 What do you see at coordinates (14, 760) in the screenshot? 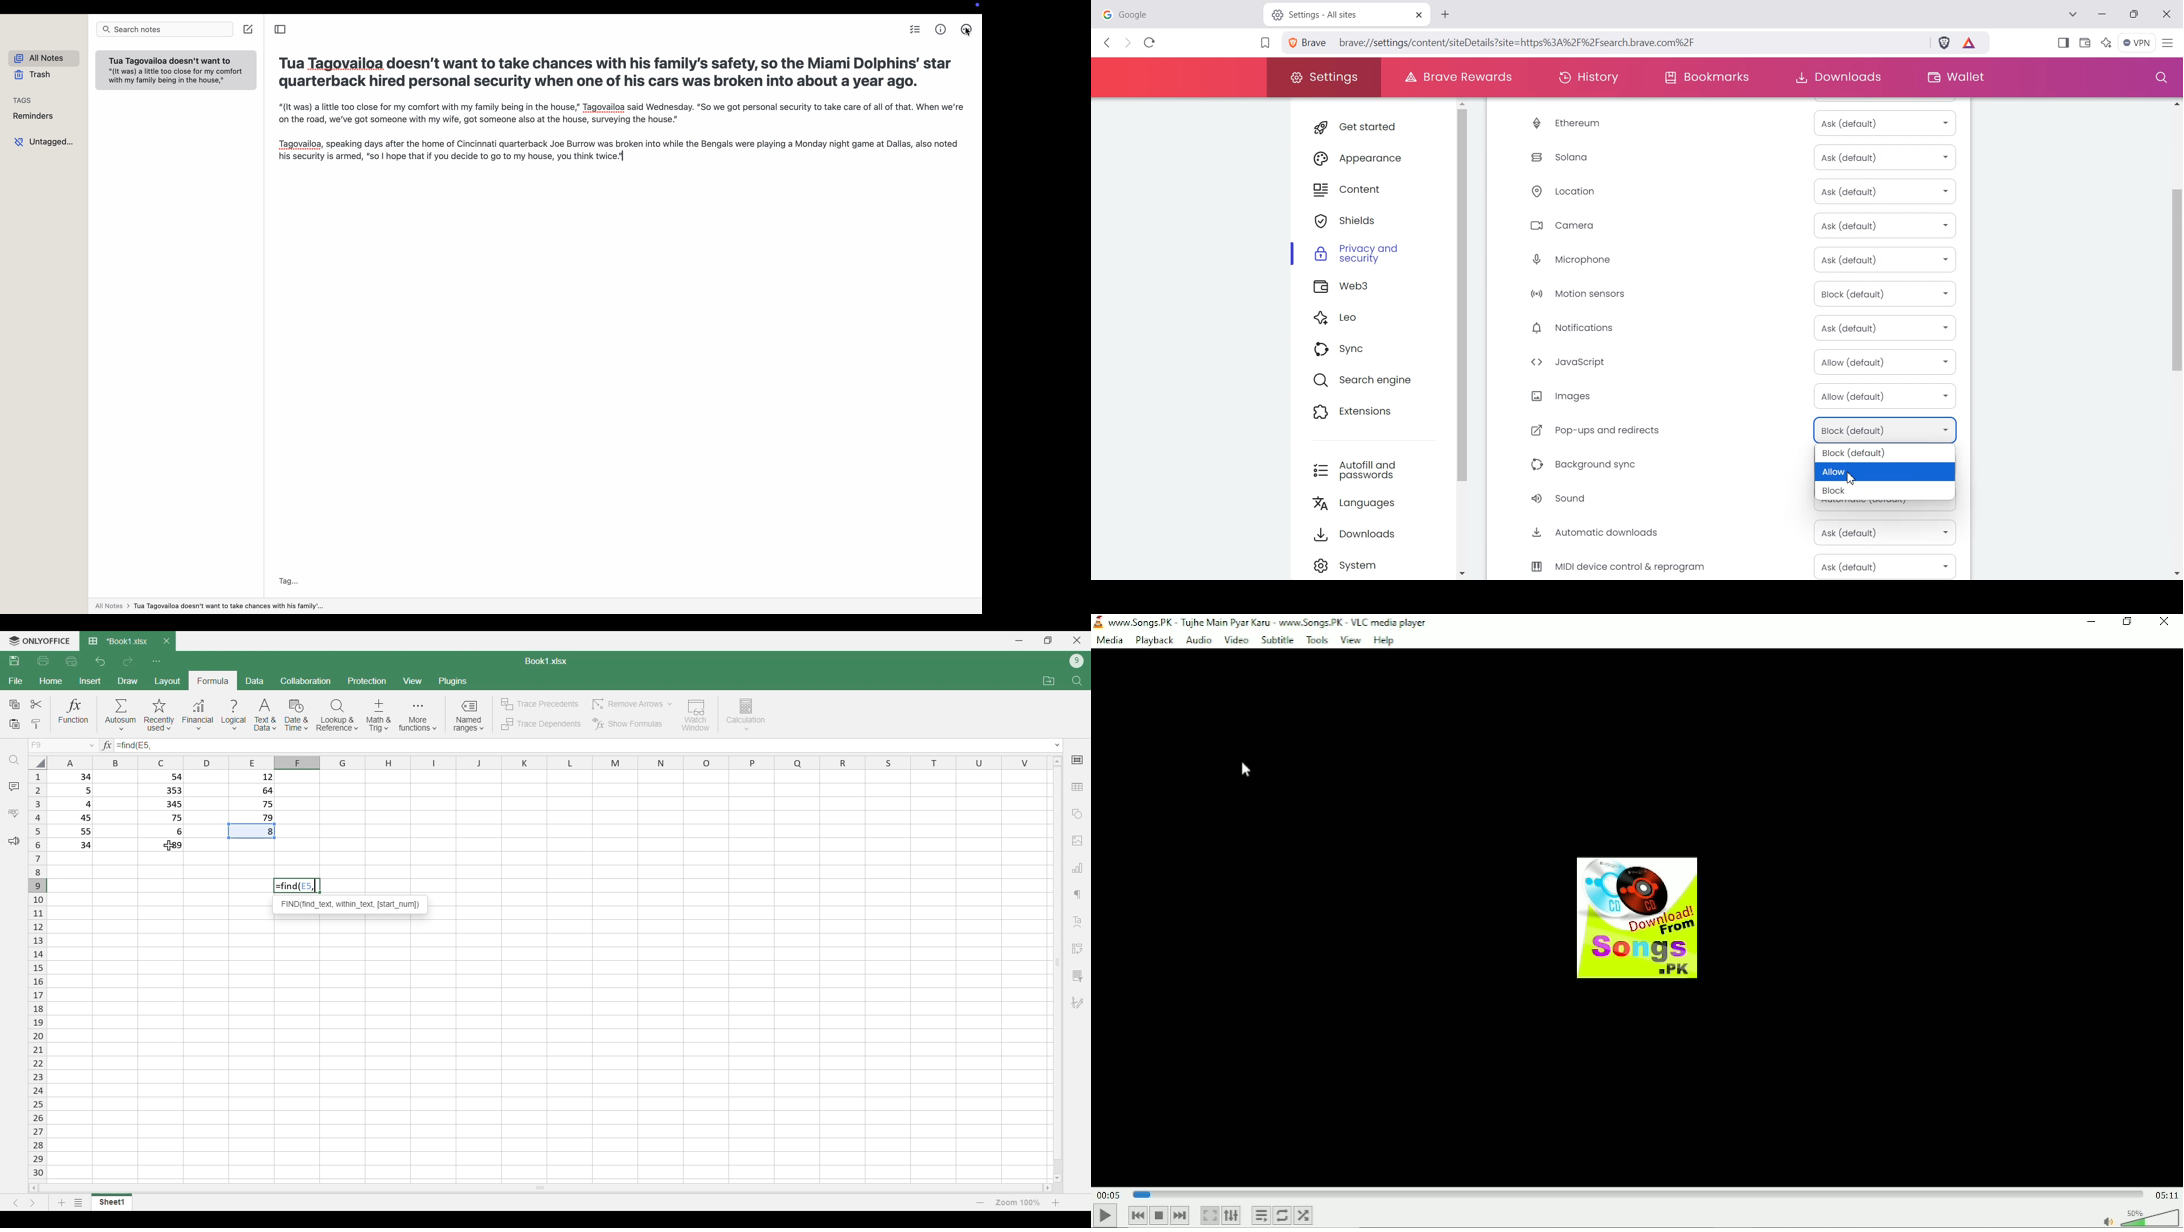
I see `Find` at bounding box center [14, 760].